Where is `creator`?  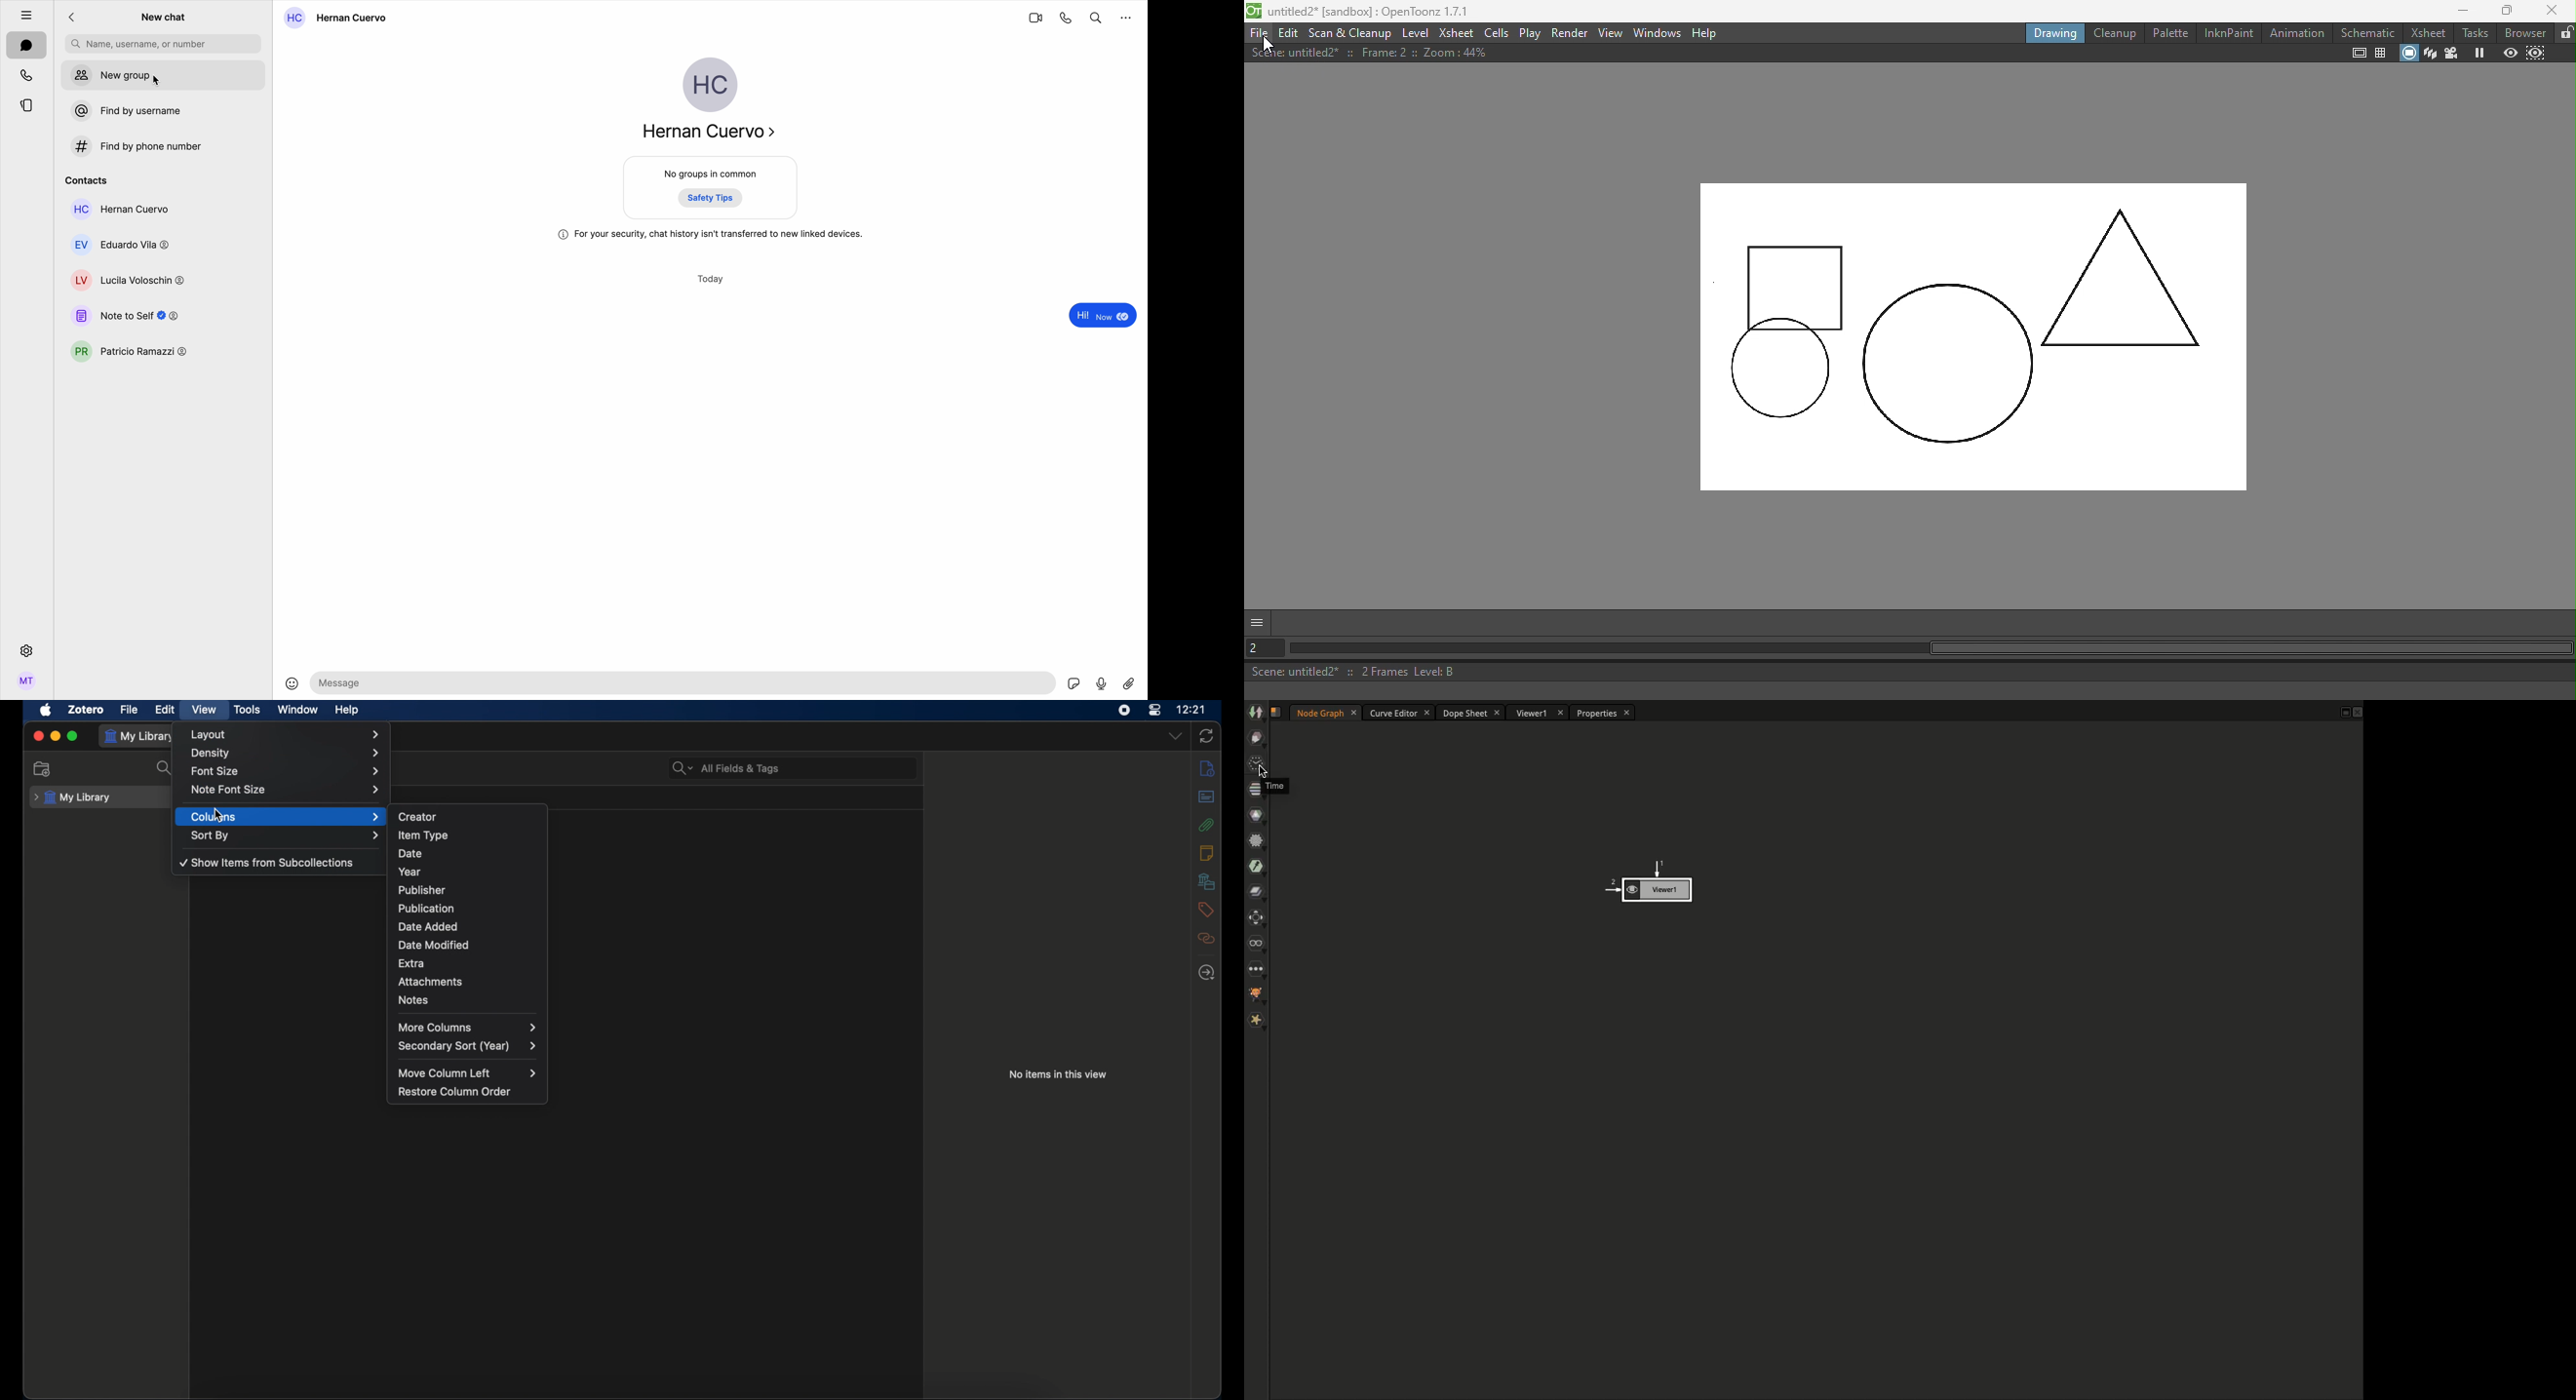
creator is located at coordinates (417, 817).